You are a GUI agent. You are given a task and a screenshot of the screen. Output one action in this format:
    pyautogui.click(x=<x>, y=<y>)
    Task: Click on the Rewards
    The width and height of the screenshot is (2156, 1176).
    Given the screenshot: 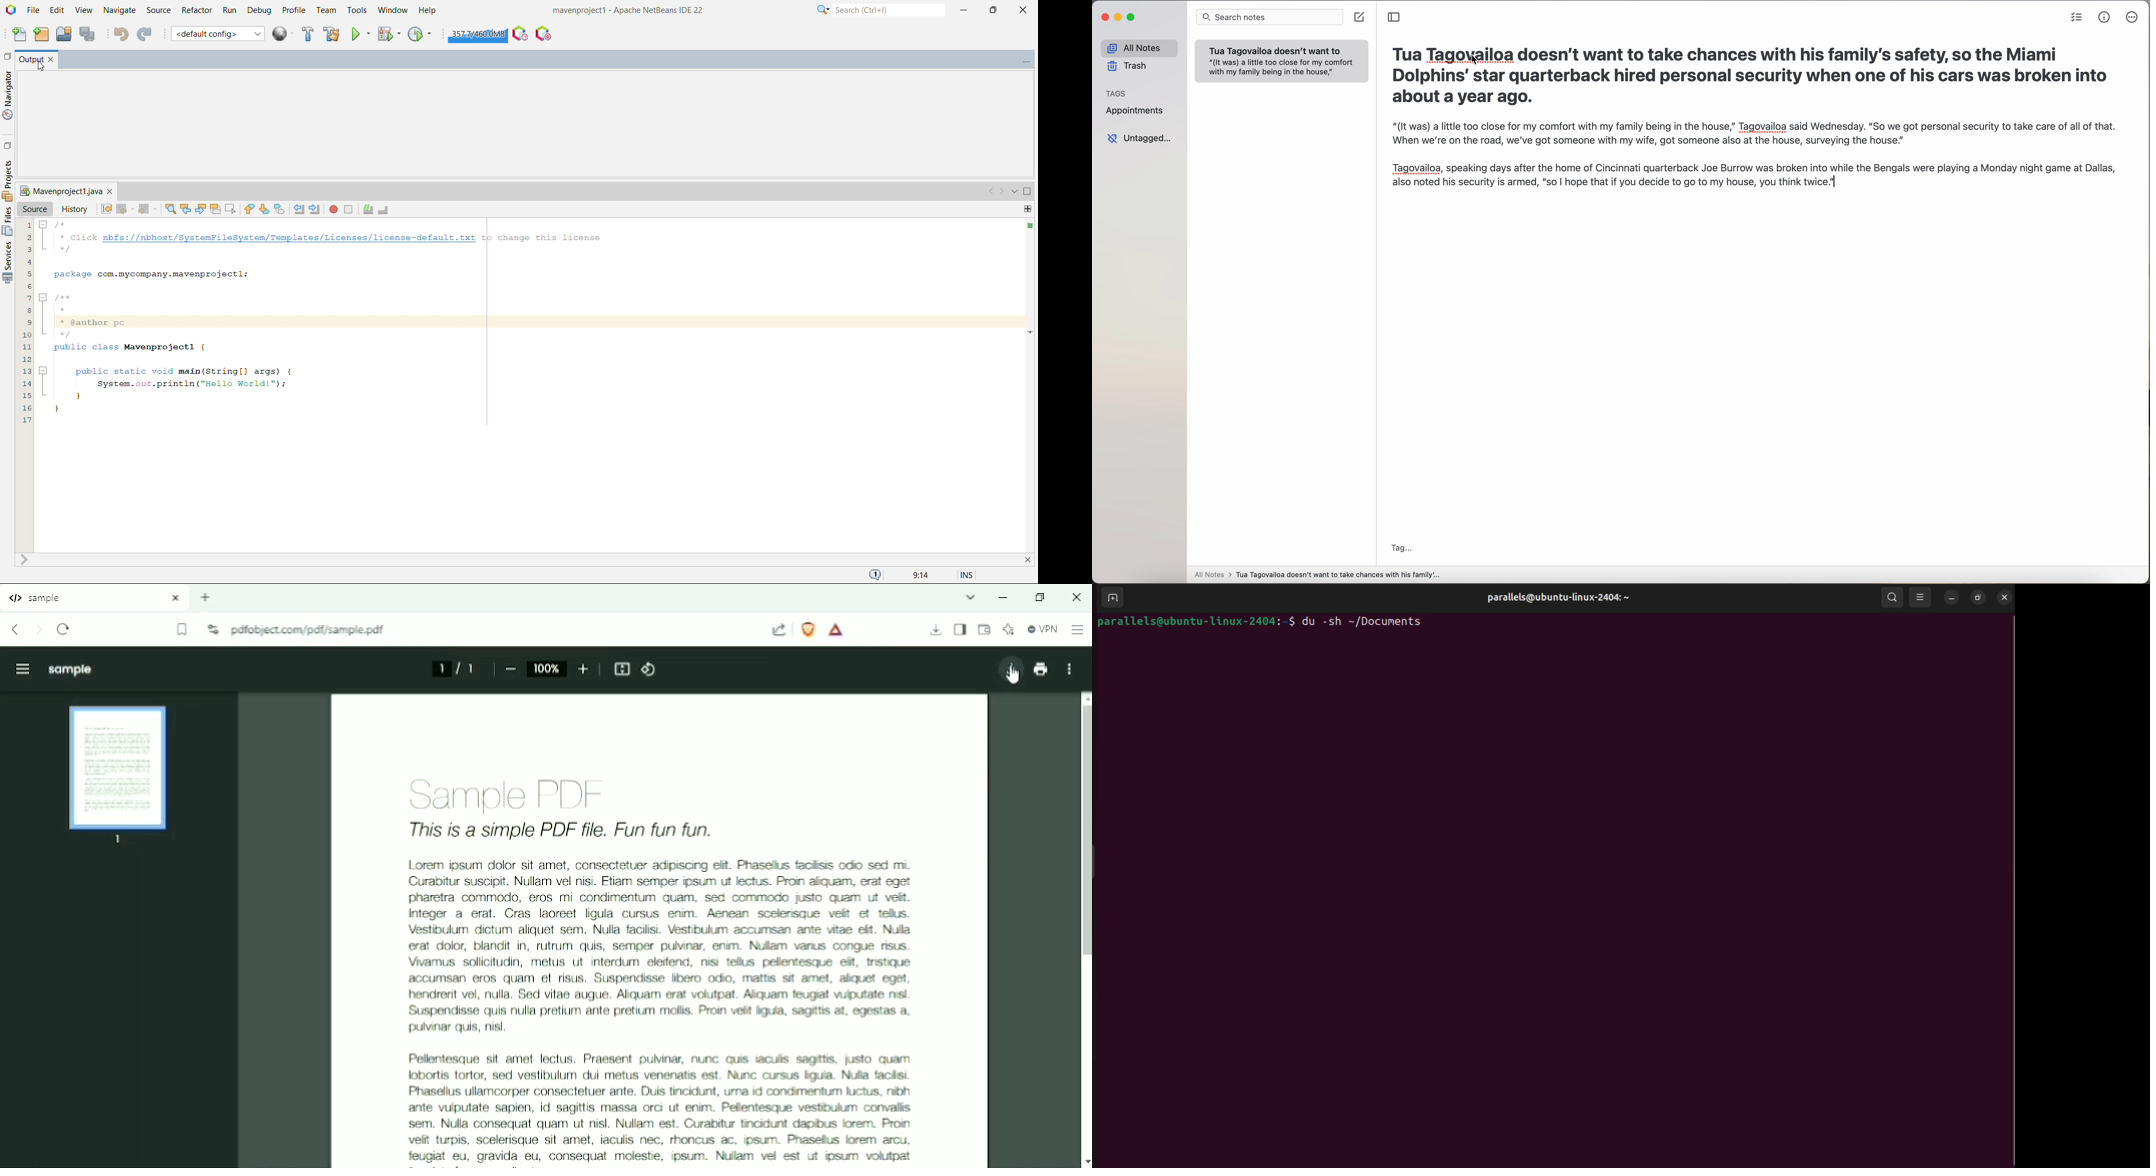 What is the action you would take?
    pyautogui.click(x=837, y=630)
    